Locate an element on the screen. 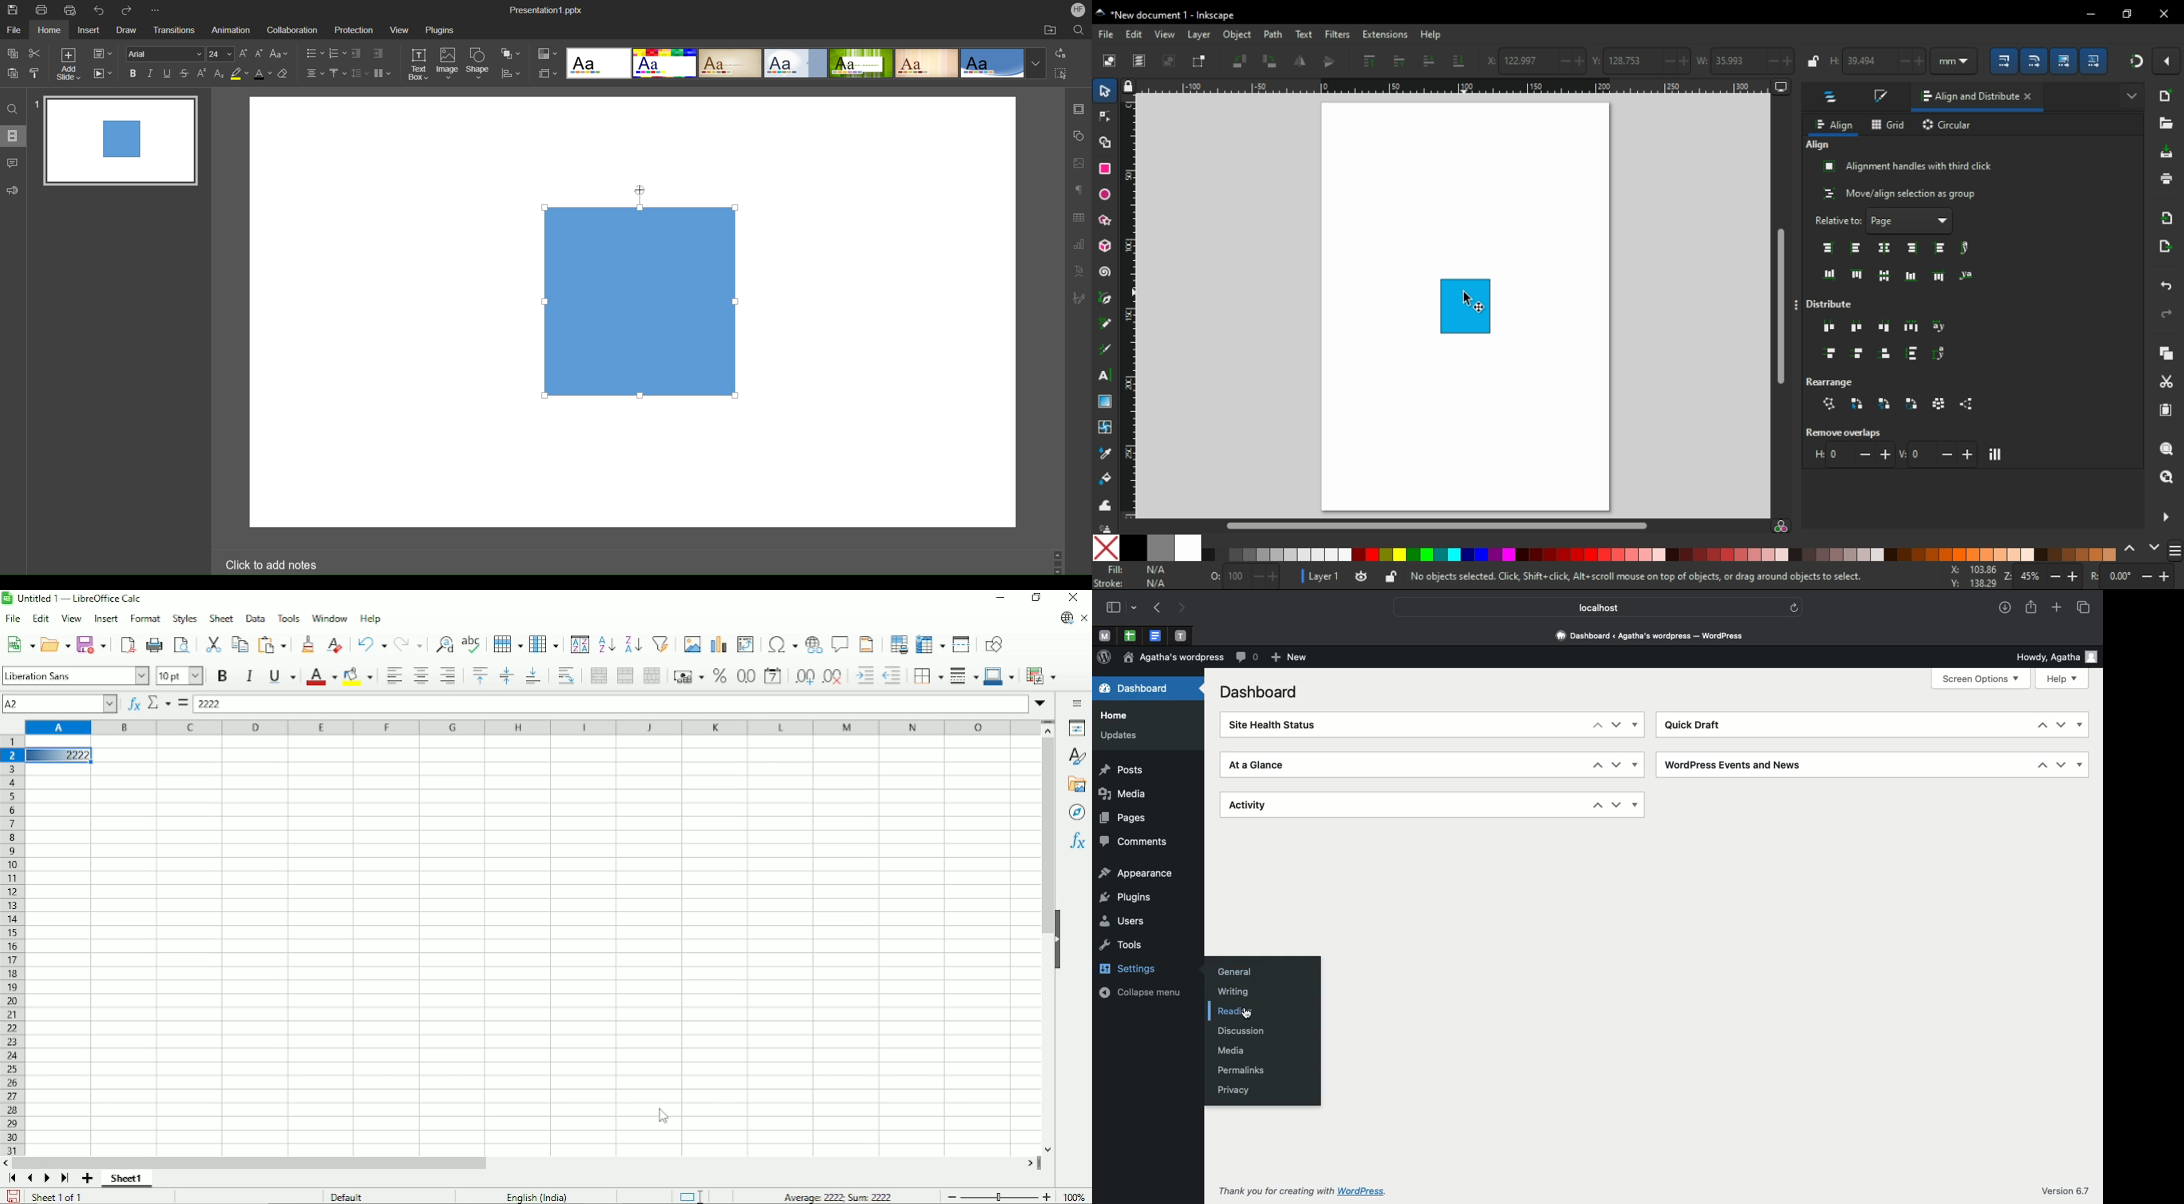 This screenshot has height=1204, width=2184. Italics is located at coordinates (150, 74).